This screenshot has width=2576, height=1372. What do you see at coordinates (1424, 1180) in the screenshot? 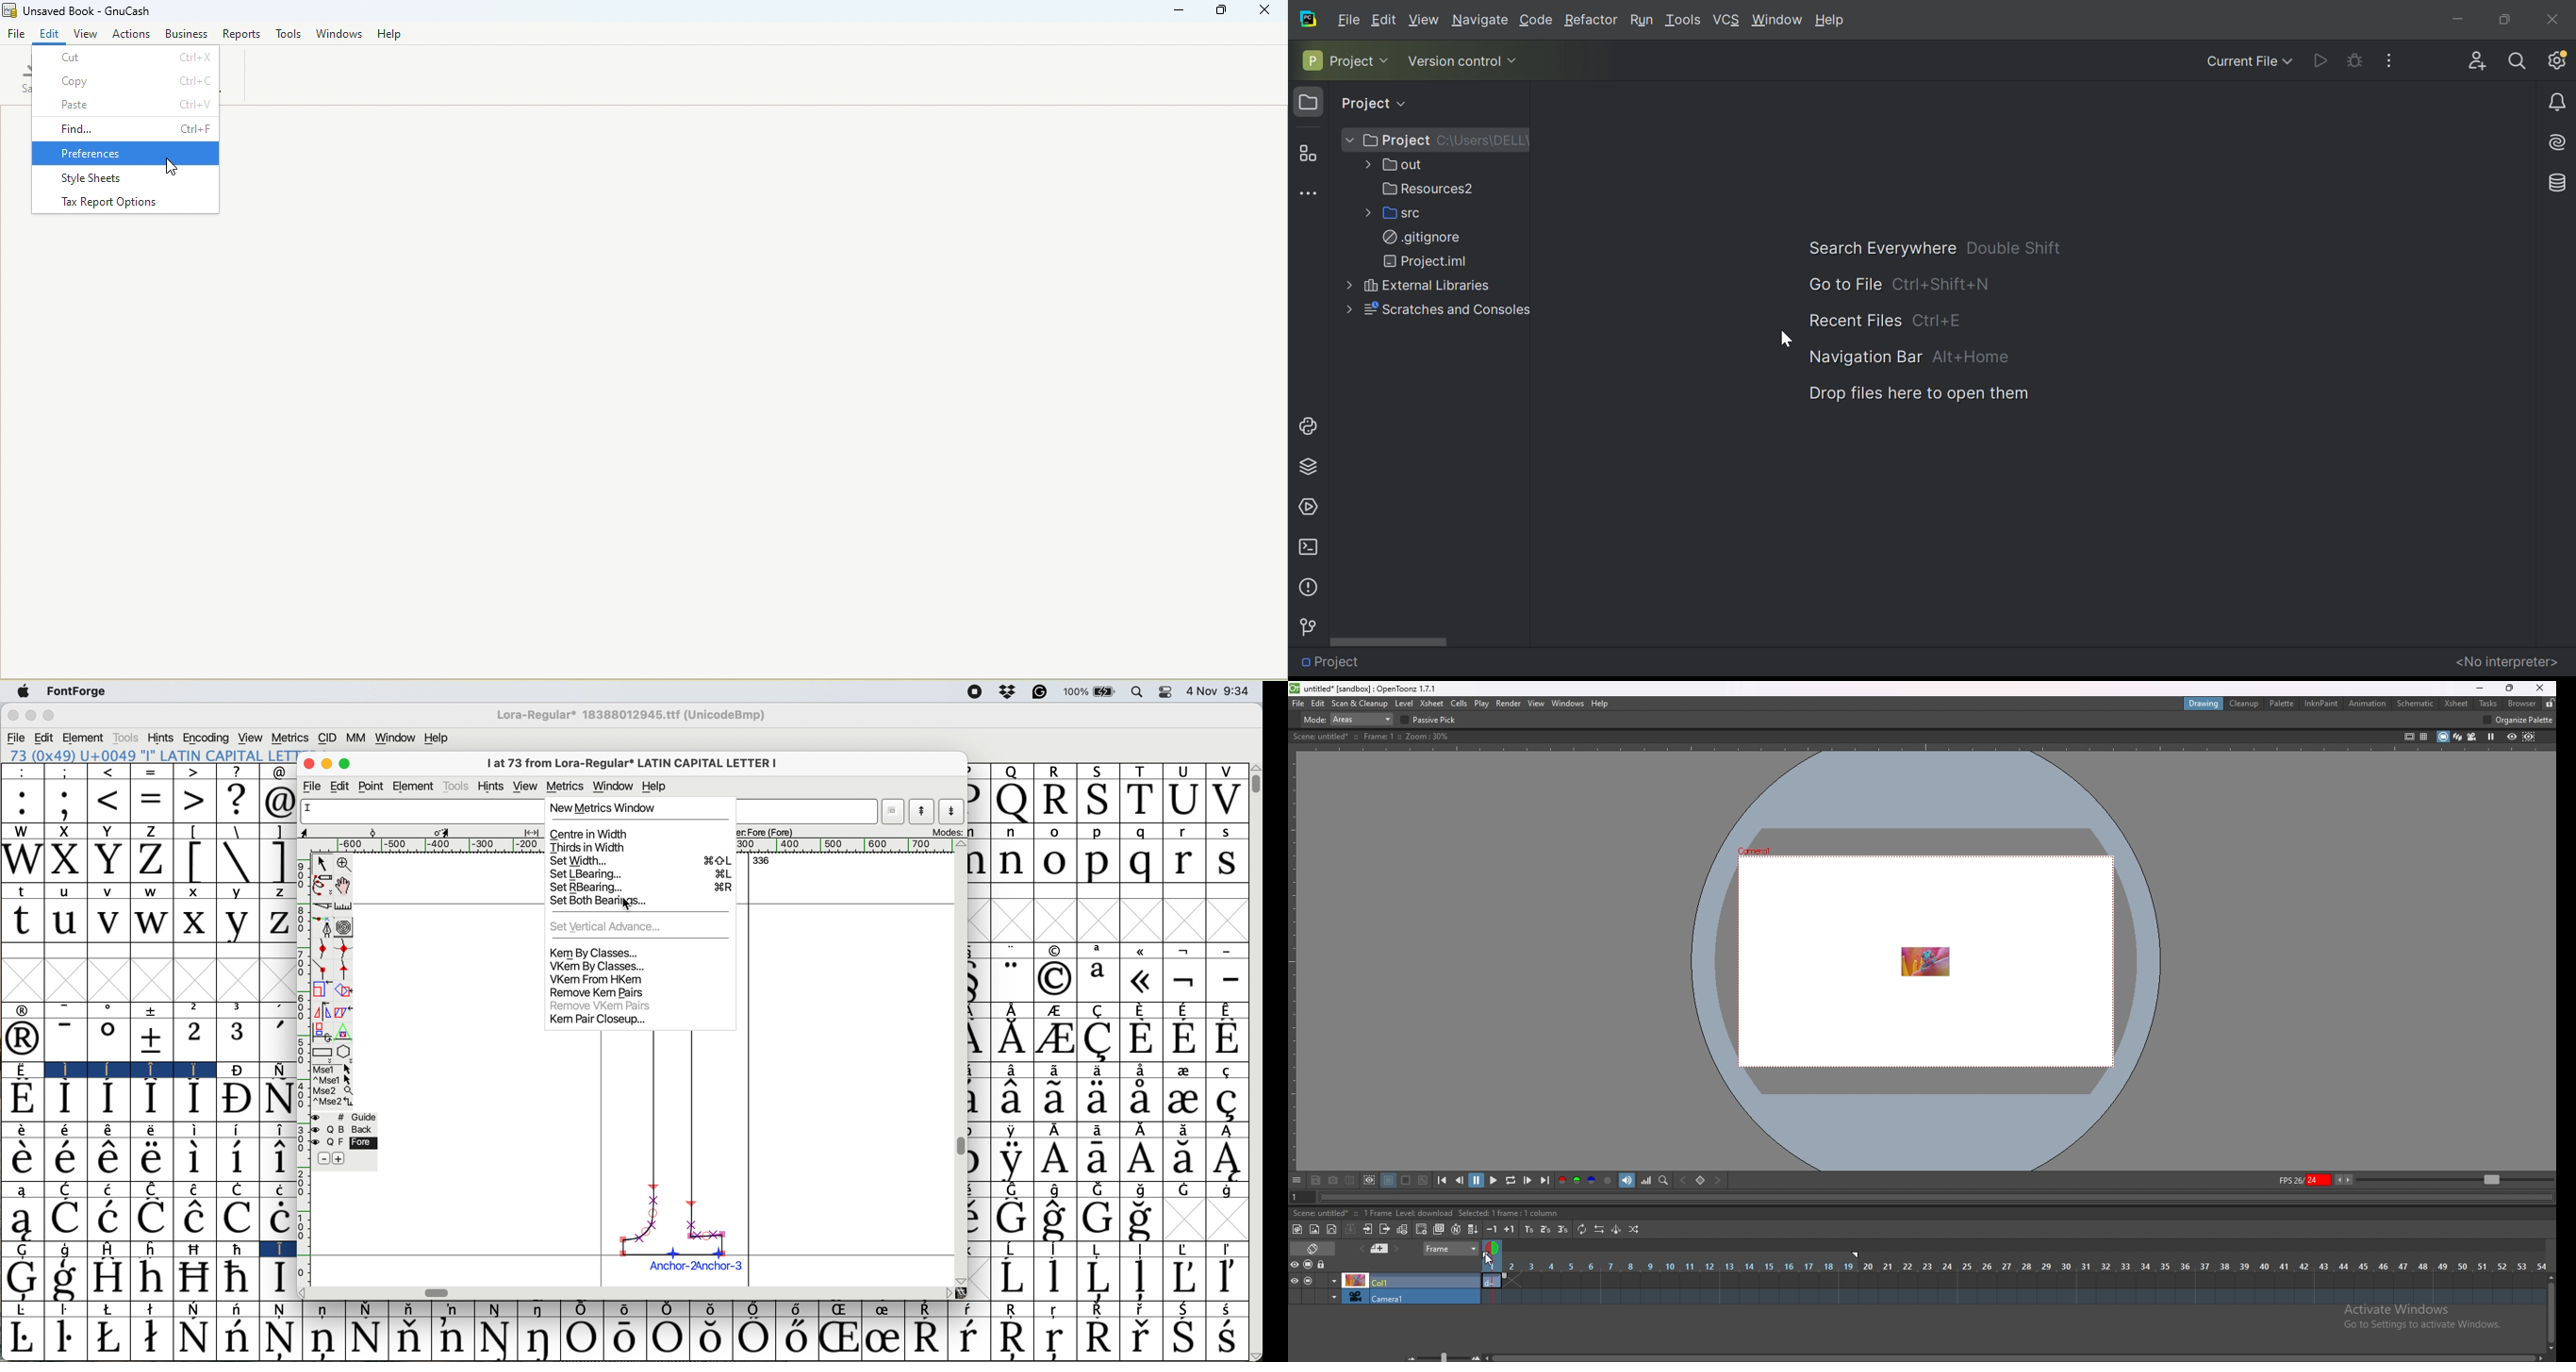
I see `checkered background` at bounding box center [1424, 1180].